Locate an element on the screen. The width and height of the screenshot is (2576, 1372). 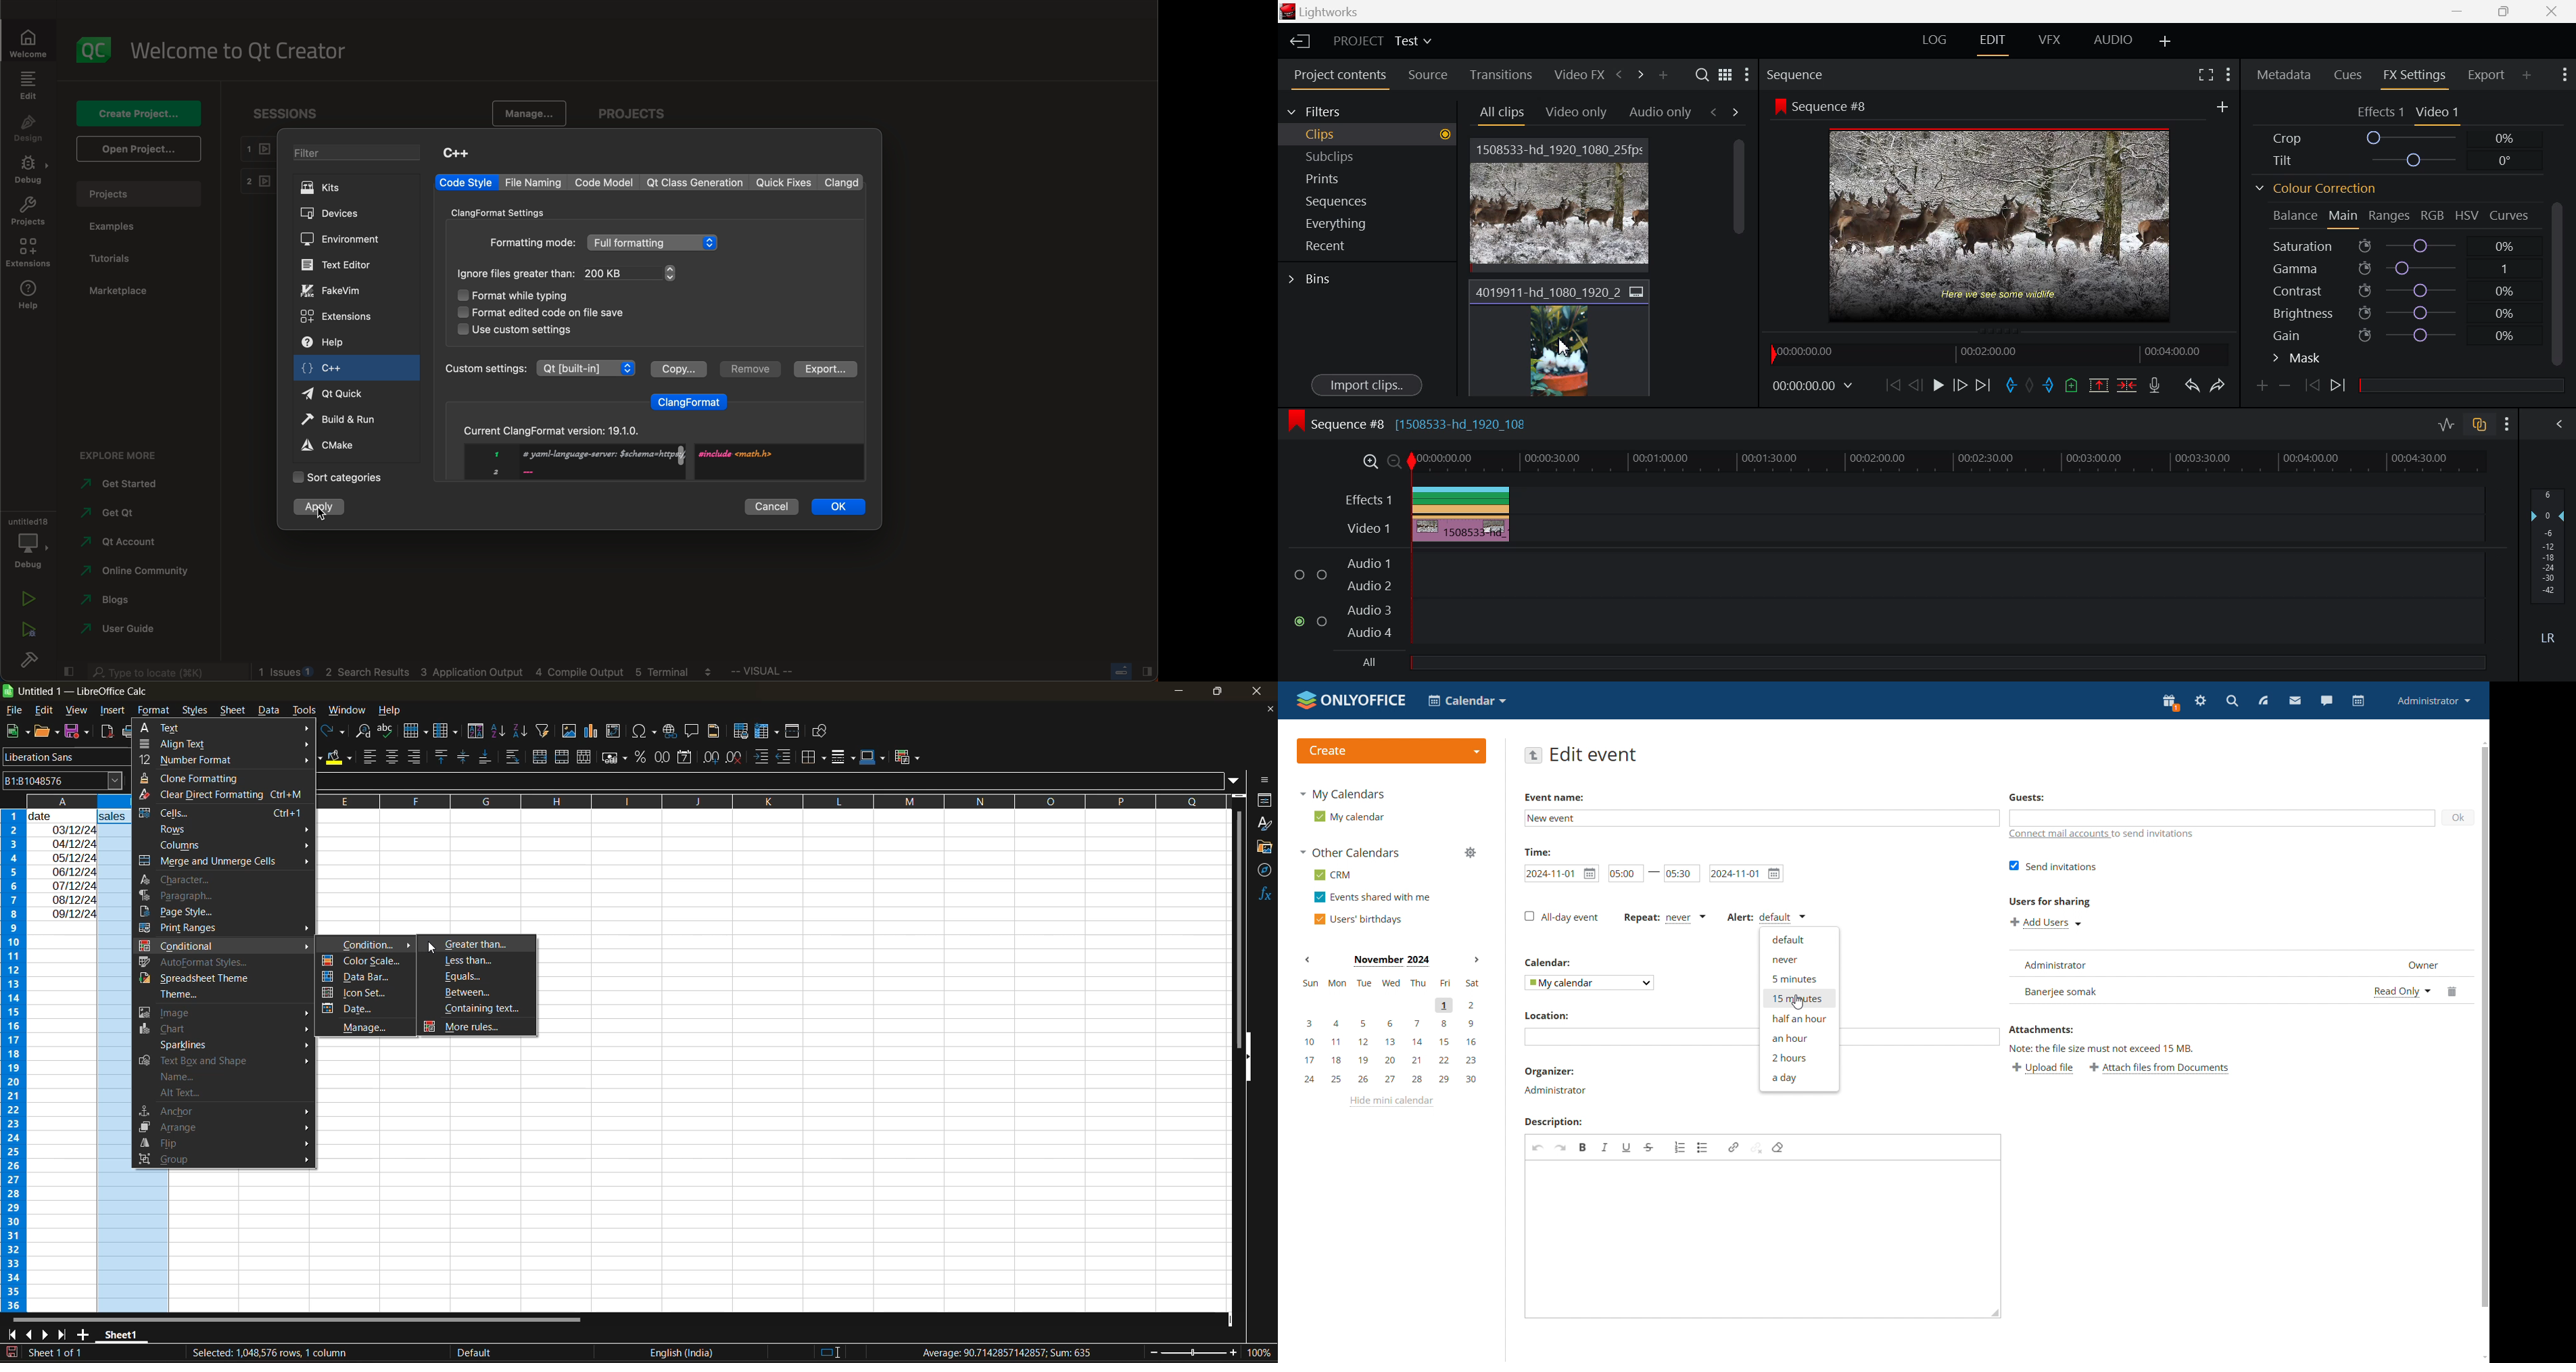
Next Tab is located at coordinates (1736, 112).